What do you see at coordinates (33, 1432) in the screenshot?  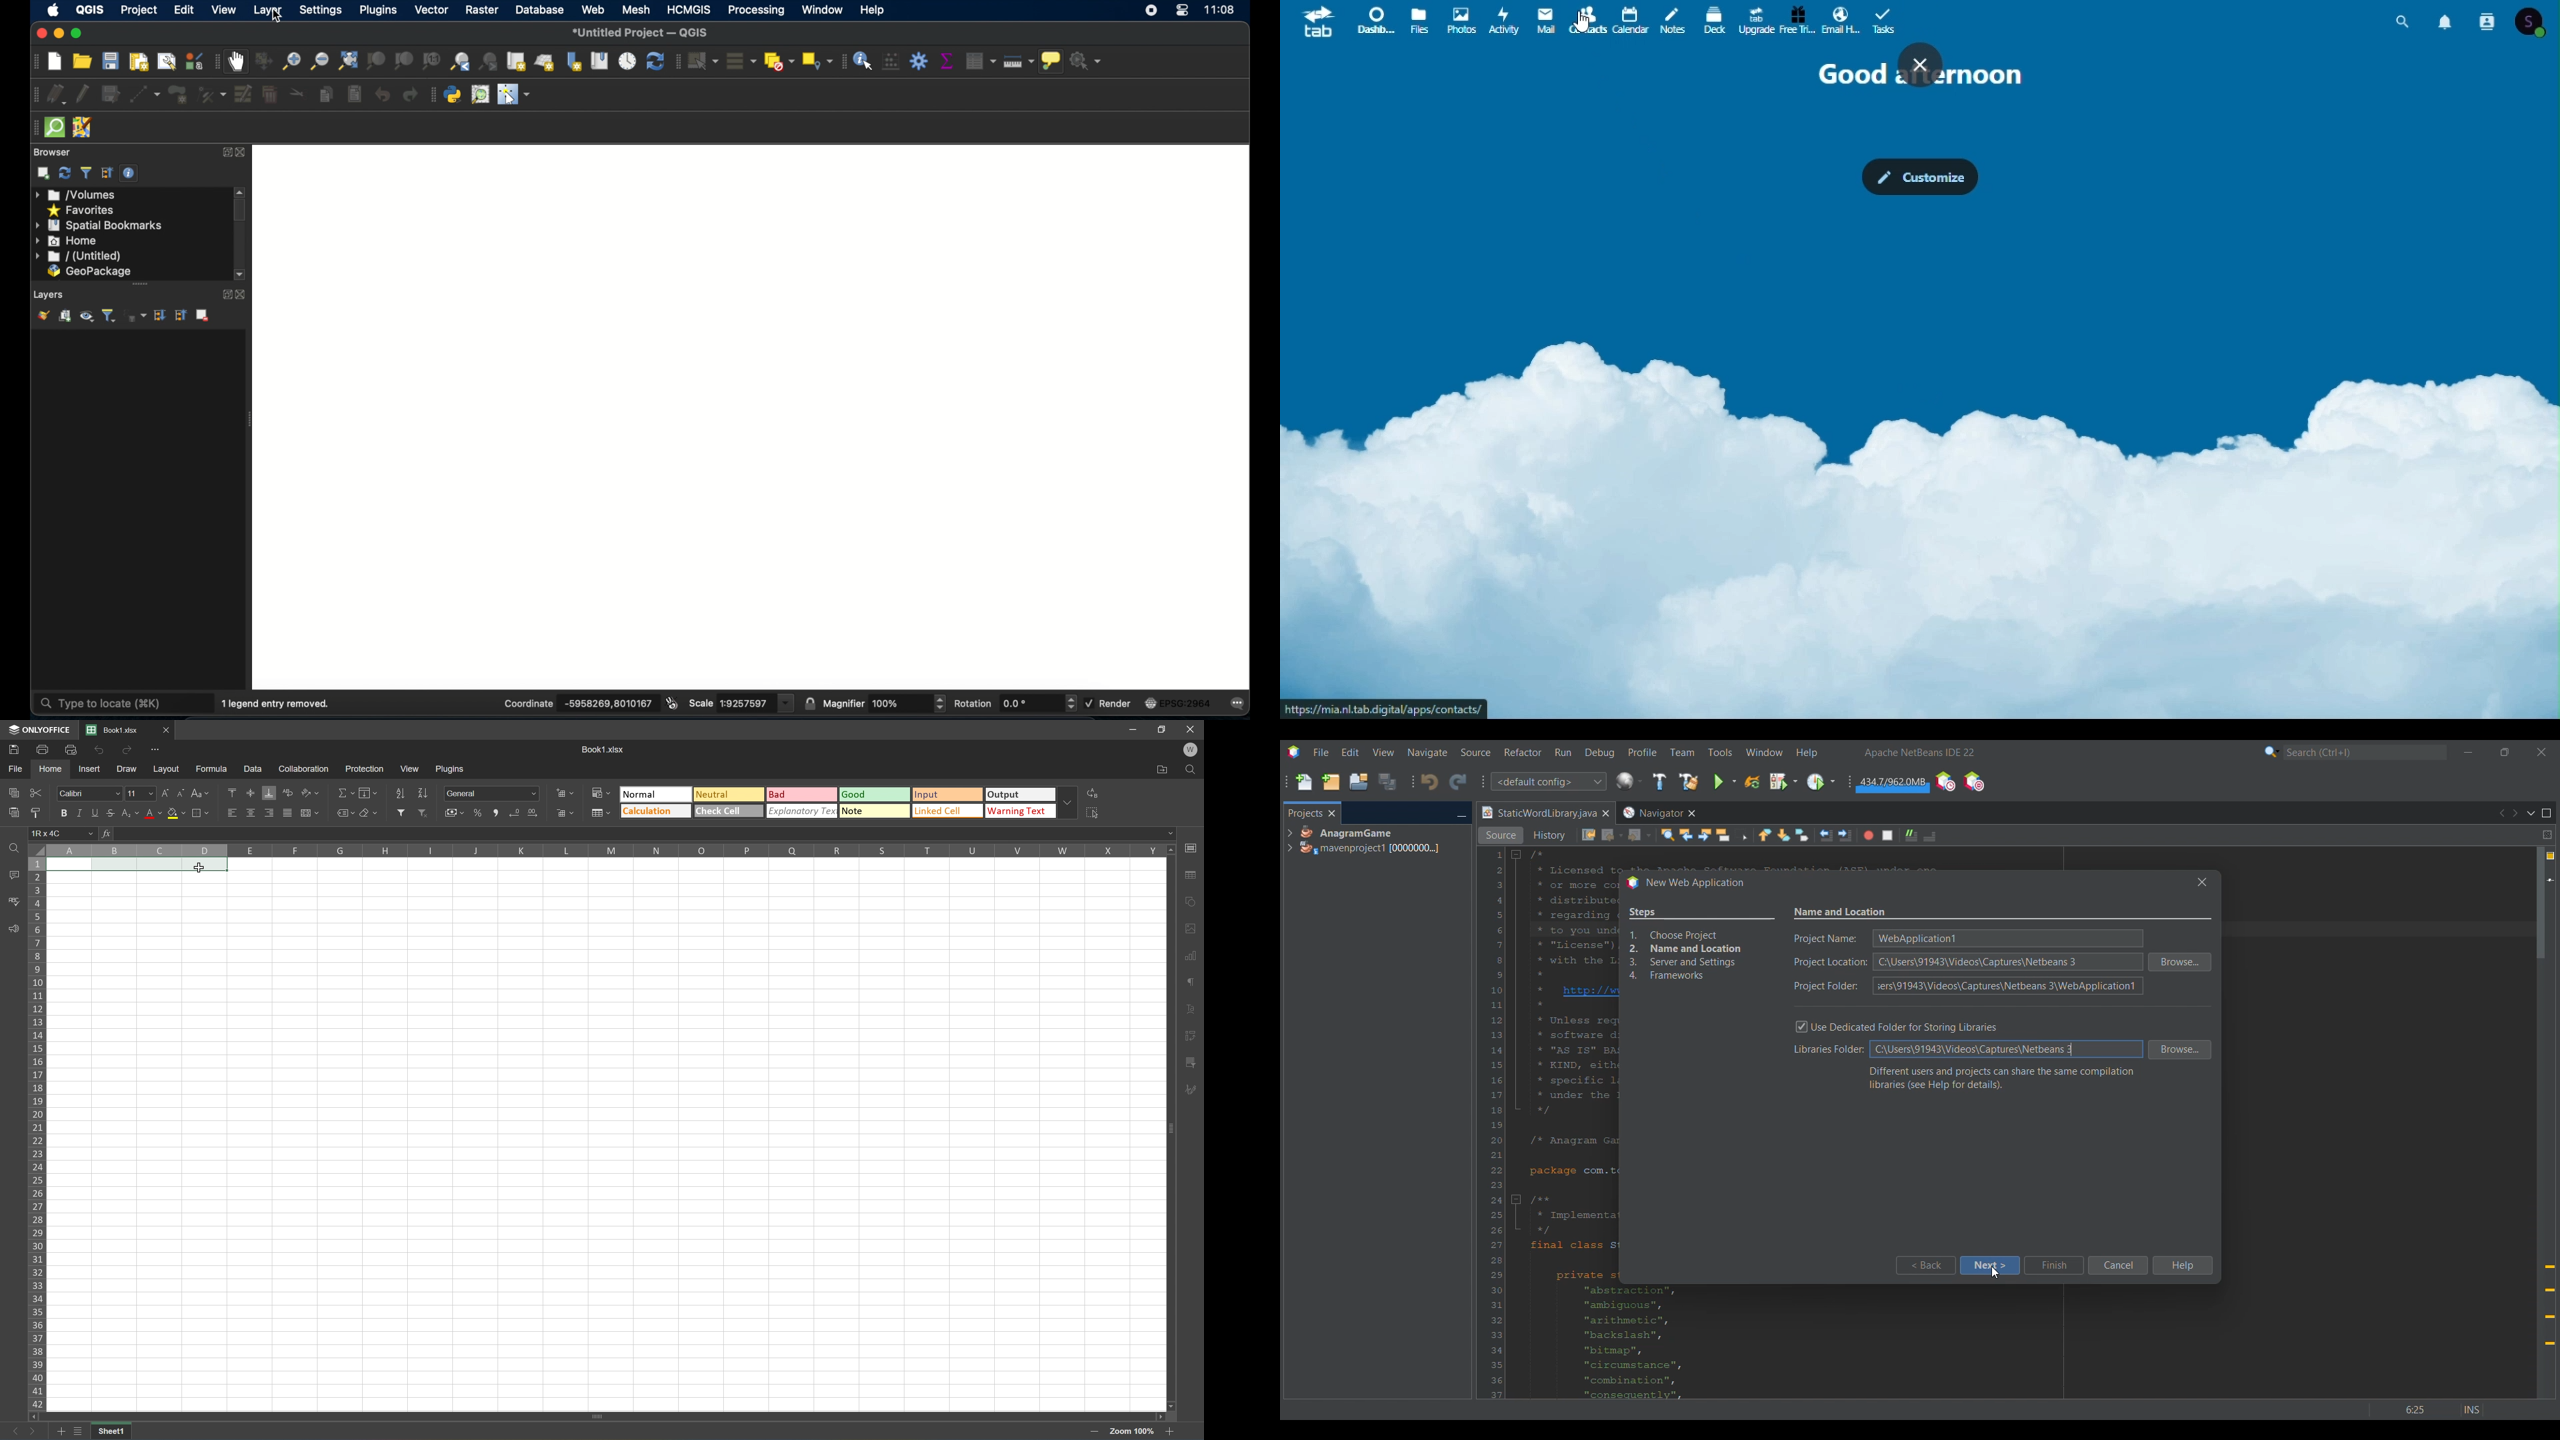 I see `Next` at bounding box center [33, 1432].